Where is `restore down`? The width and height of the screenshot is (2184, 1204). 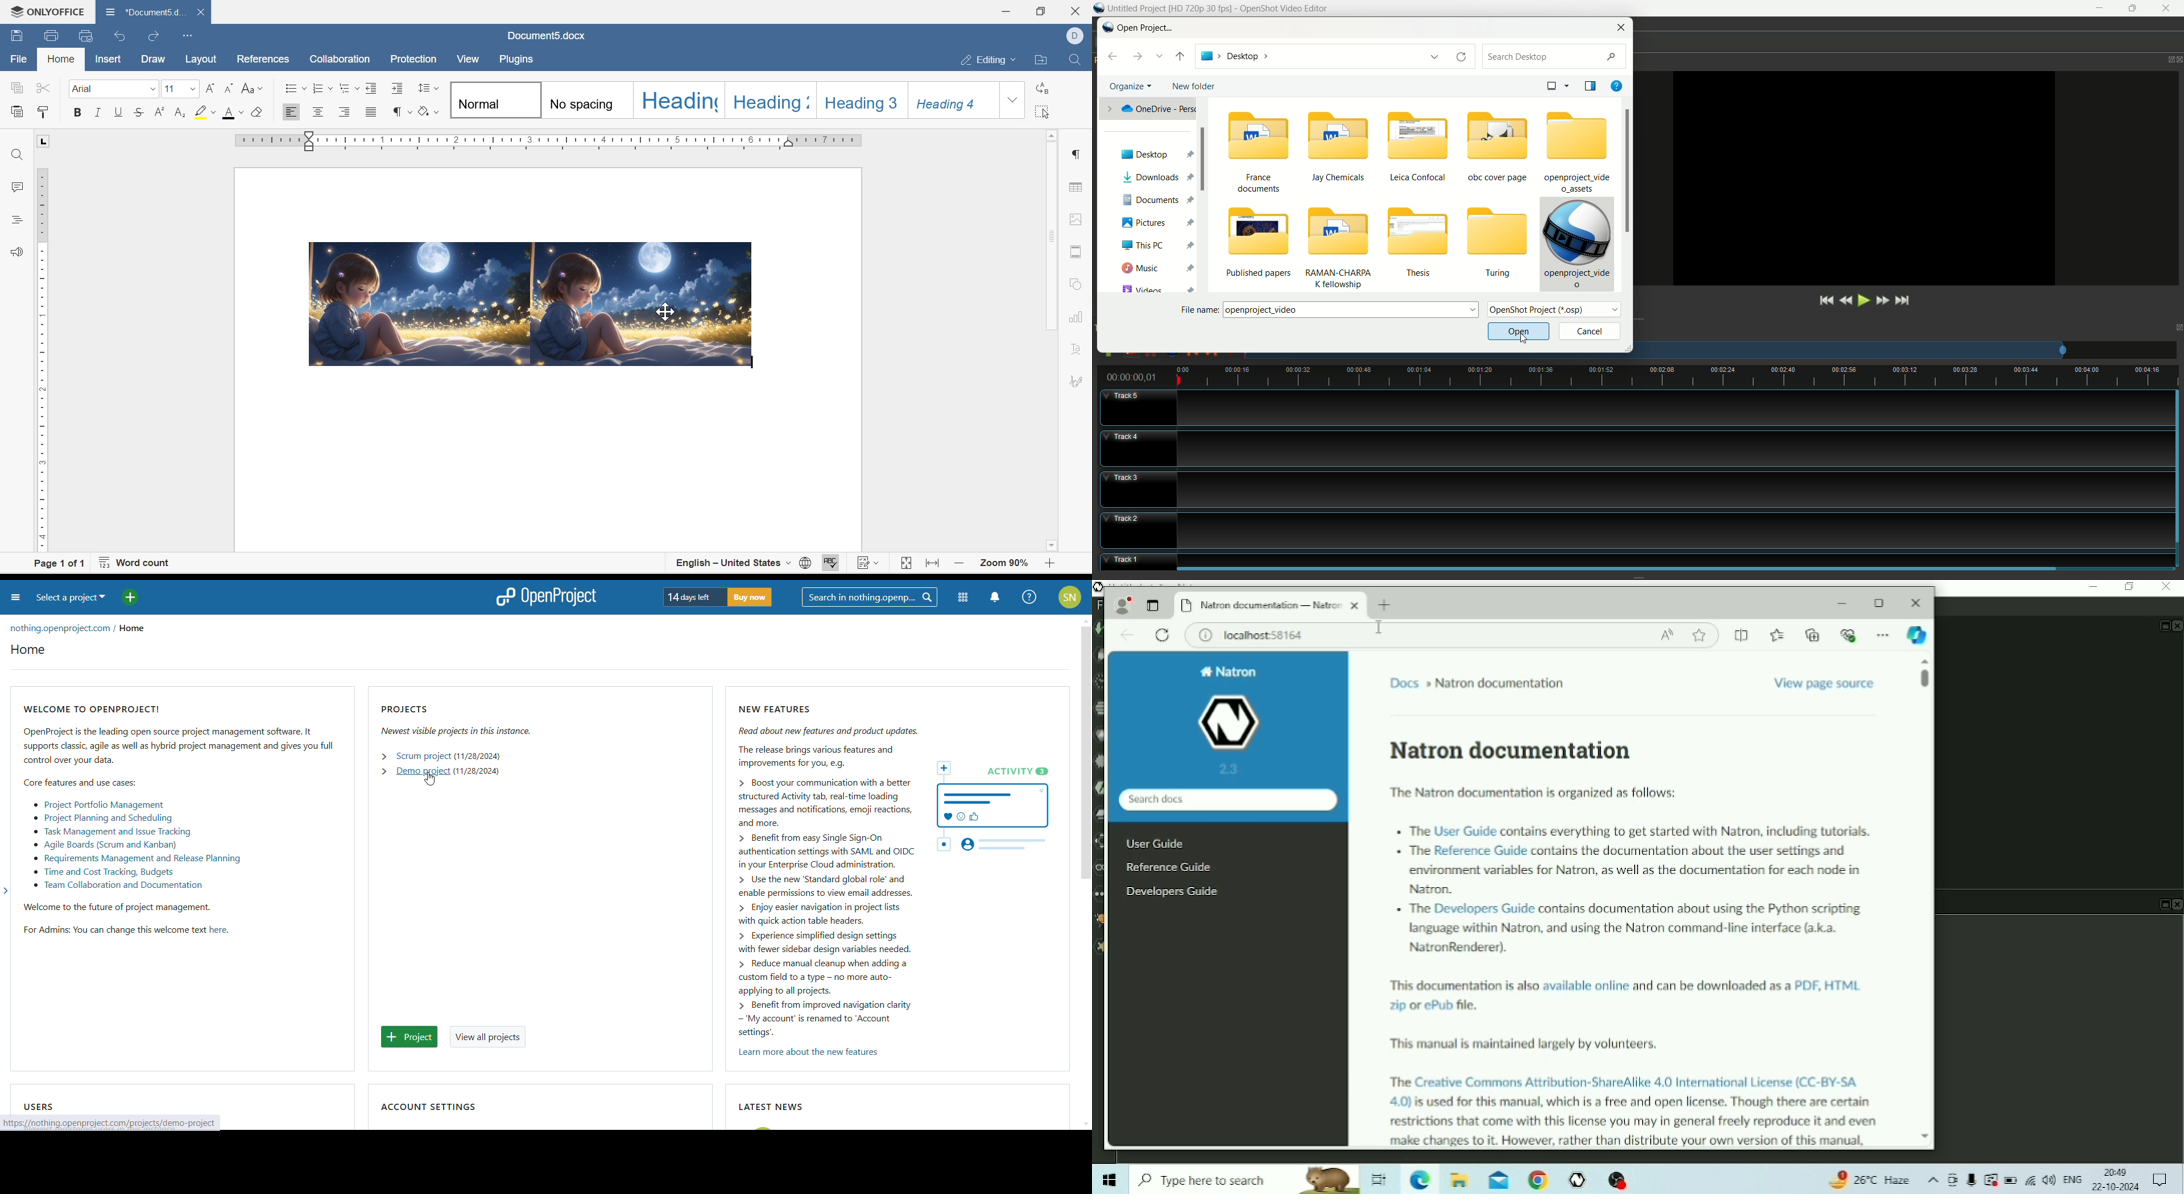
restore down is located at coordinates (1039, 10).